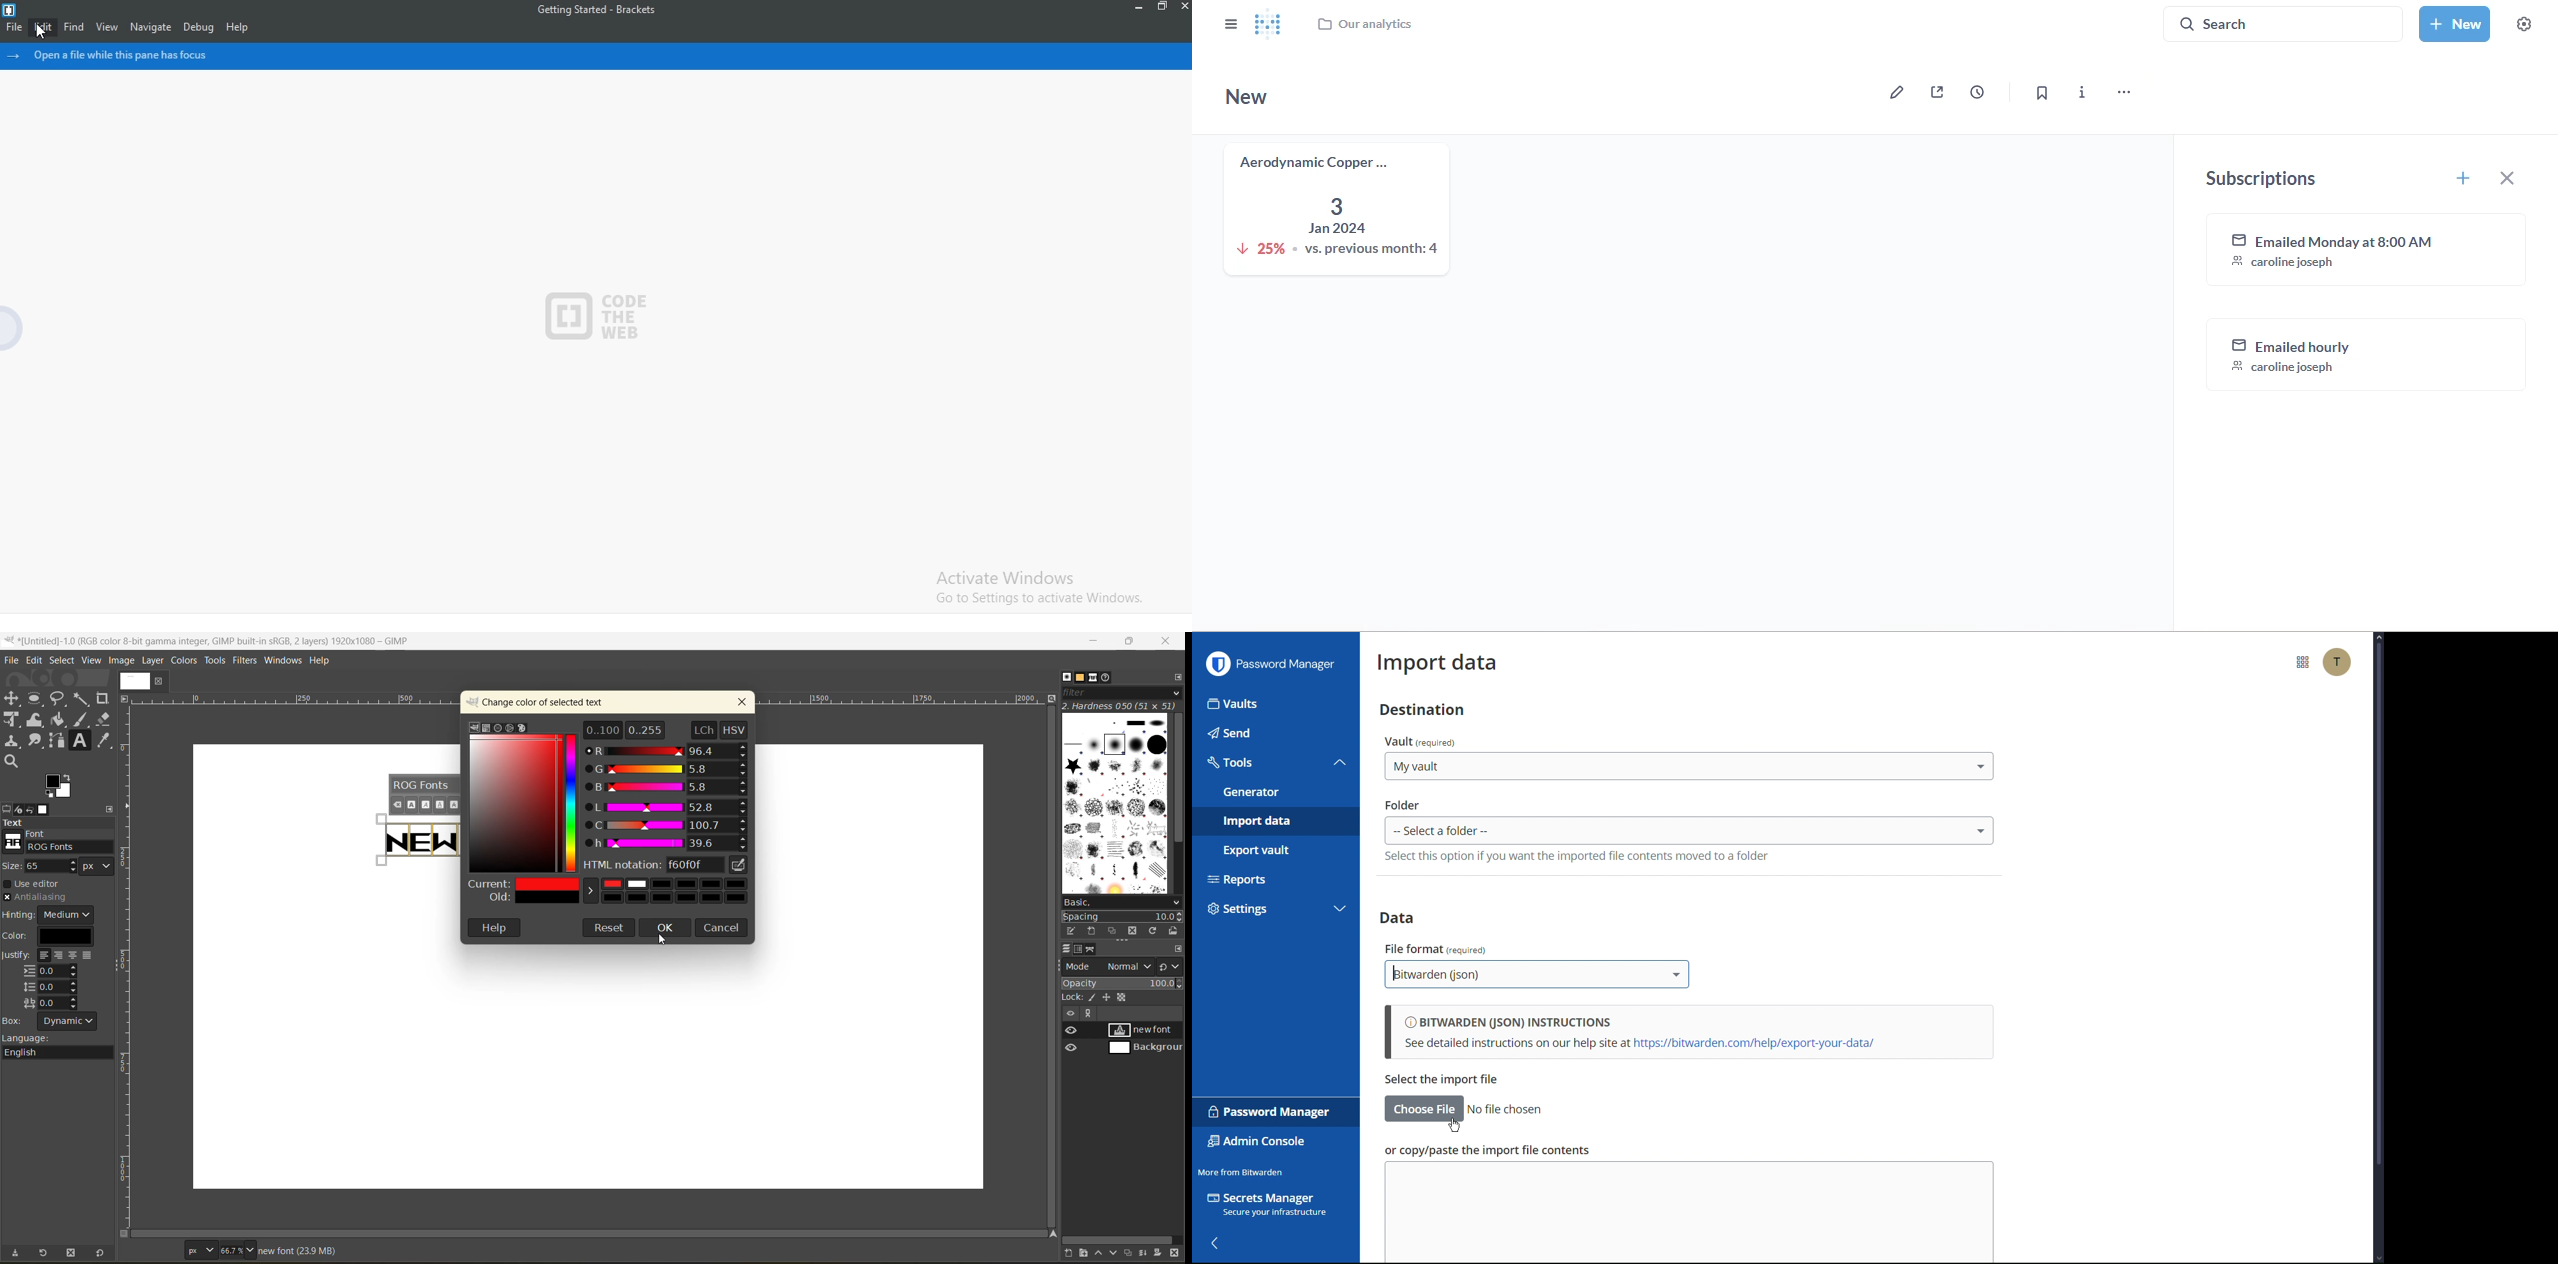  I want to click on hinting, so click(50, 915).